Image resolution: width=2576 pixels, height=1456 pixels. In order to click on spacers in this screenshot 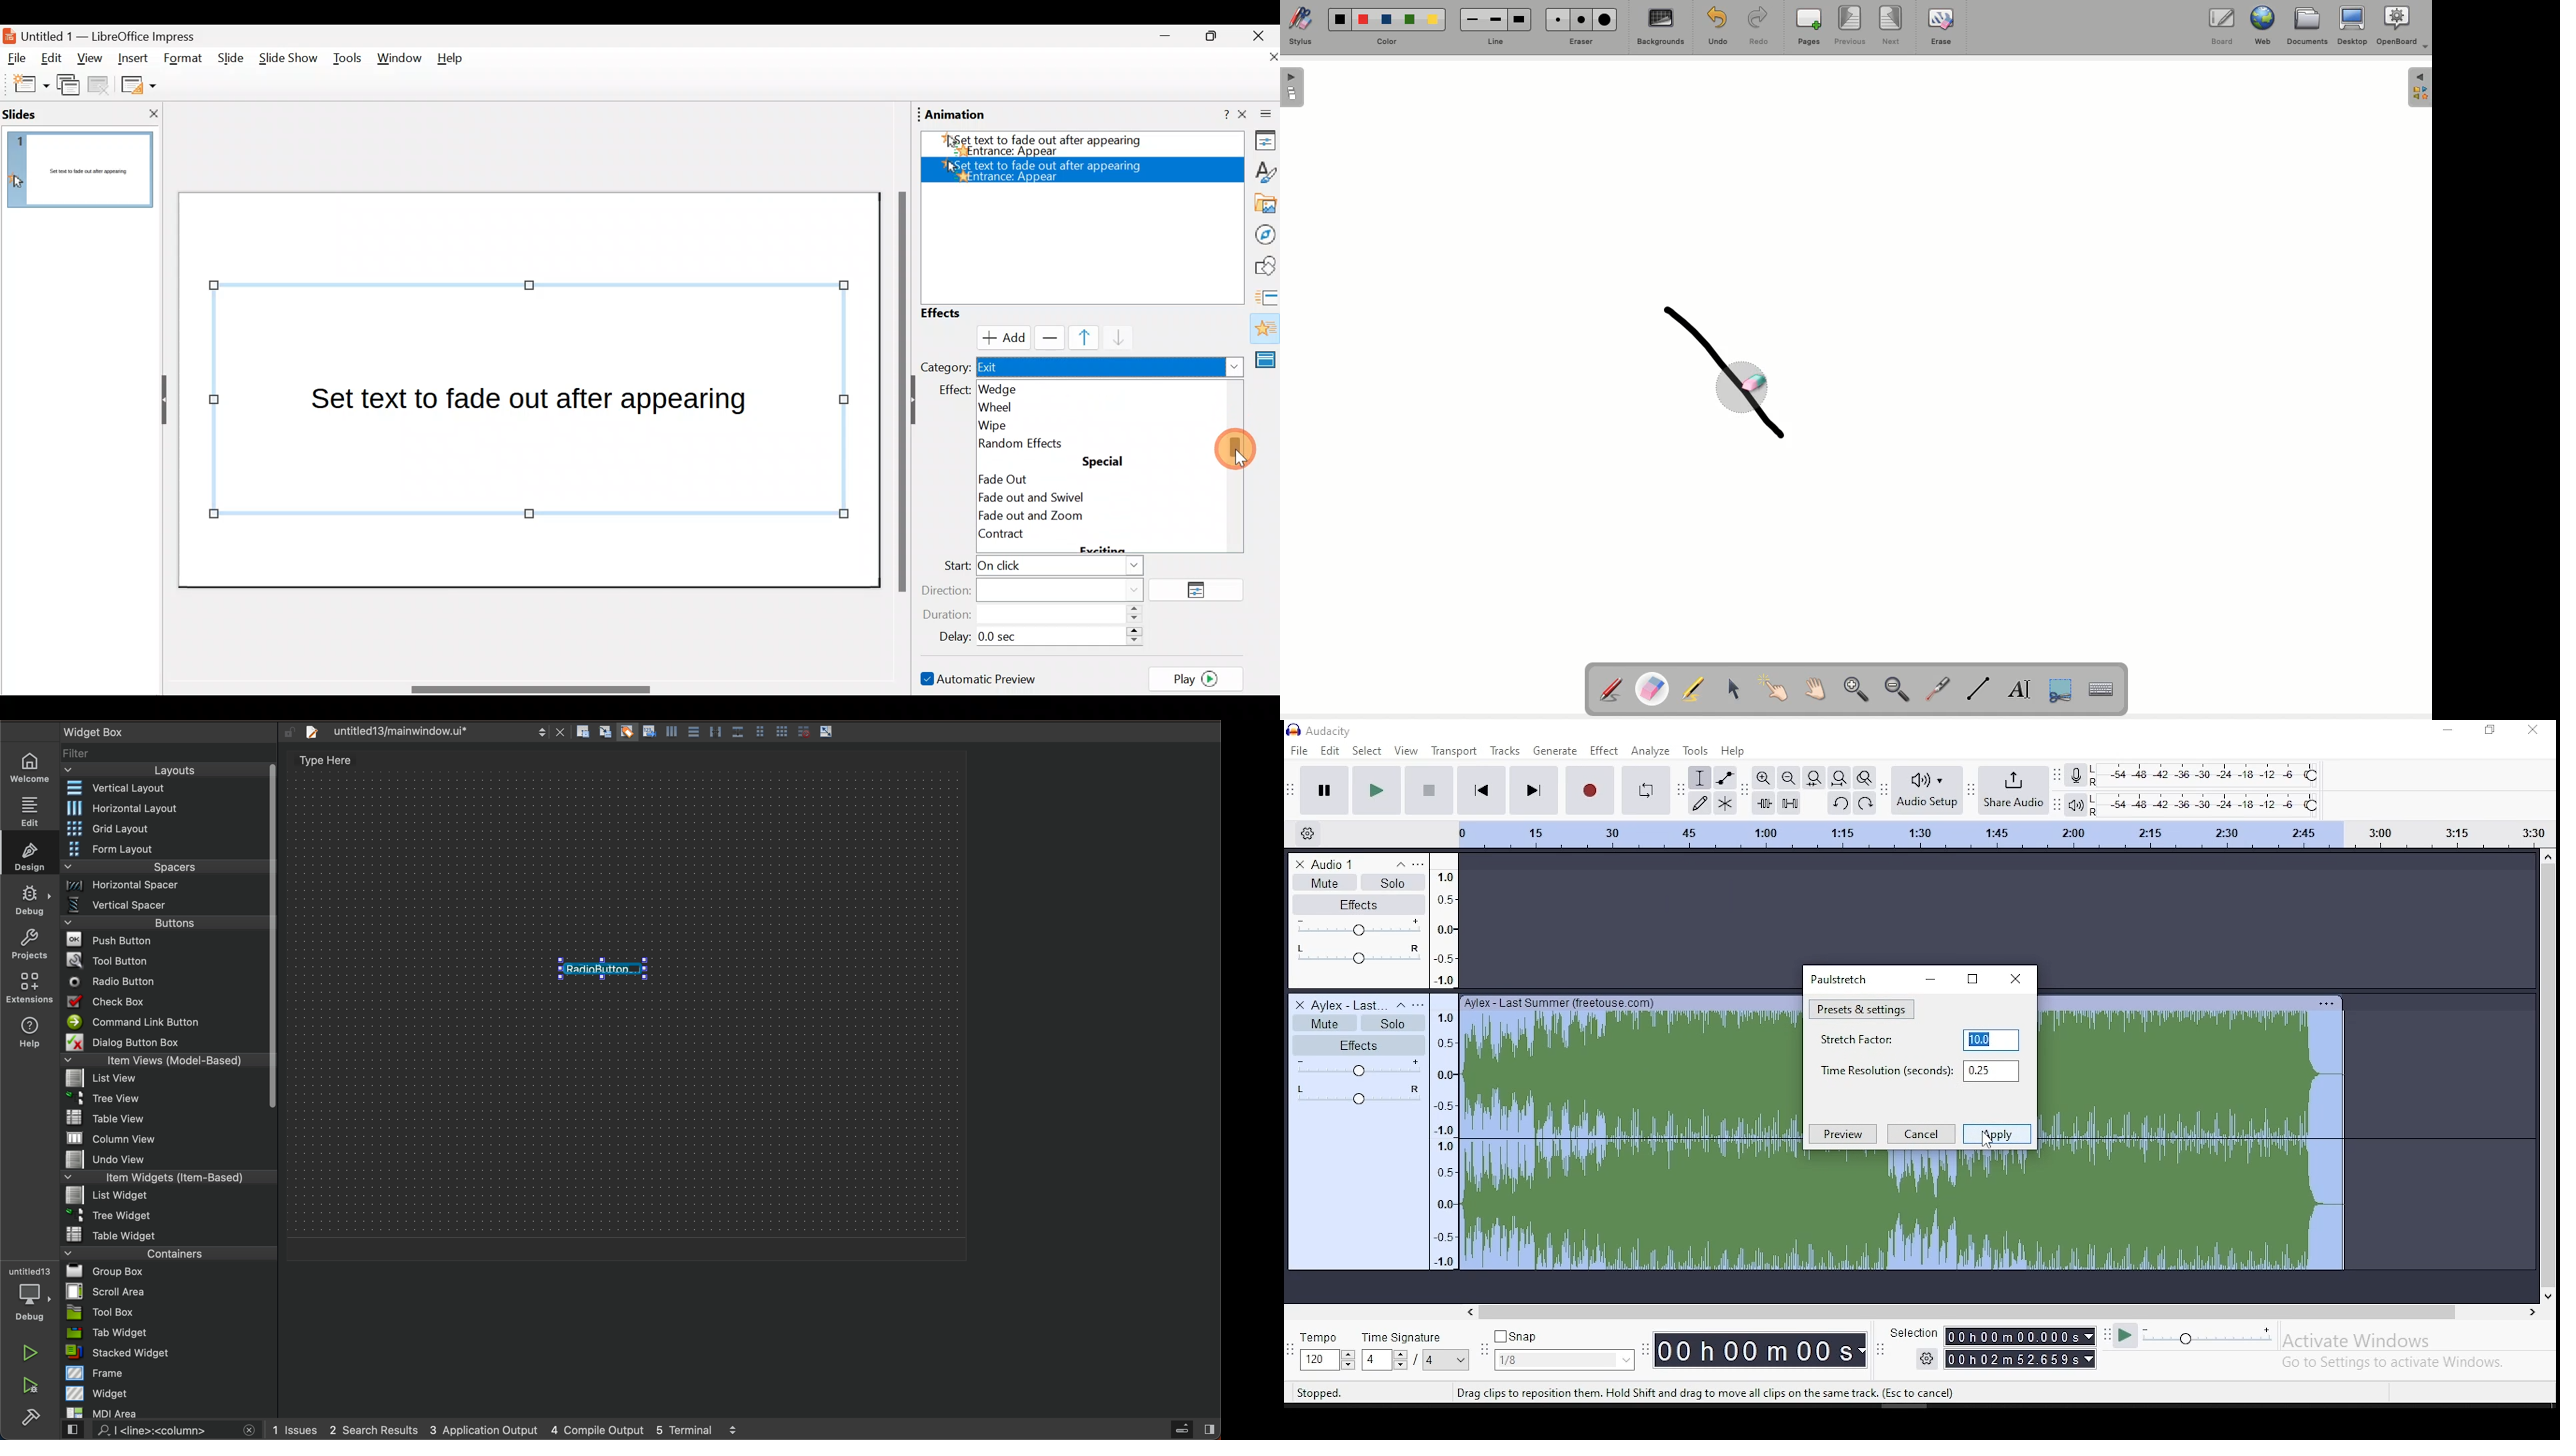, I will do `click(166, 870)`.